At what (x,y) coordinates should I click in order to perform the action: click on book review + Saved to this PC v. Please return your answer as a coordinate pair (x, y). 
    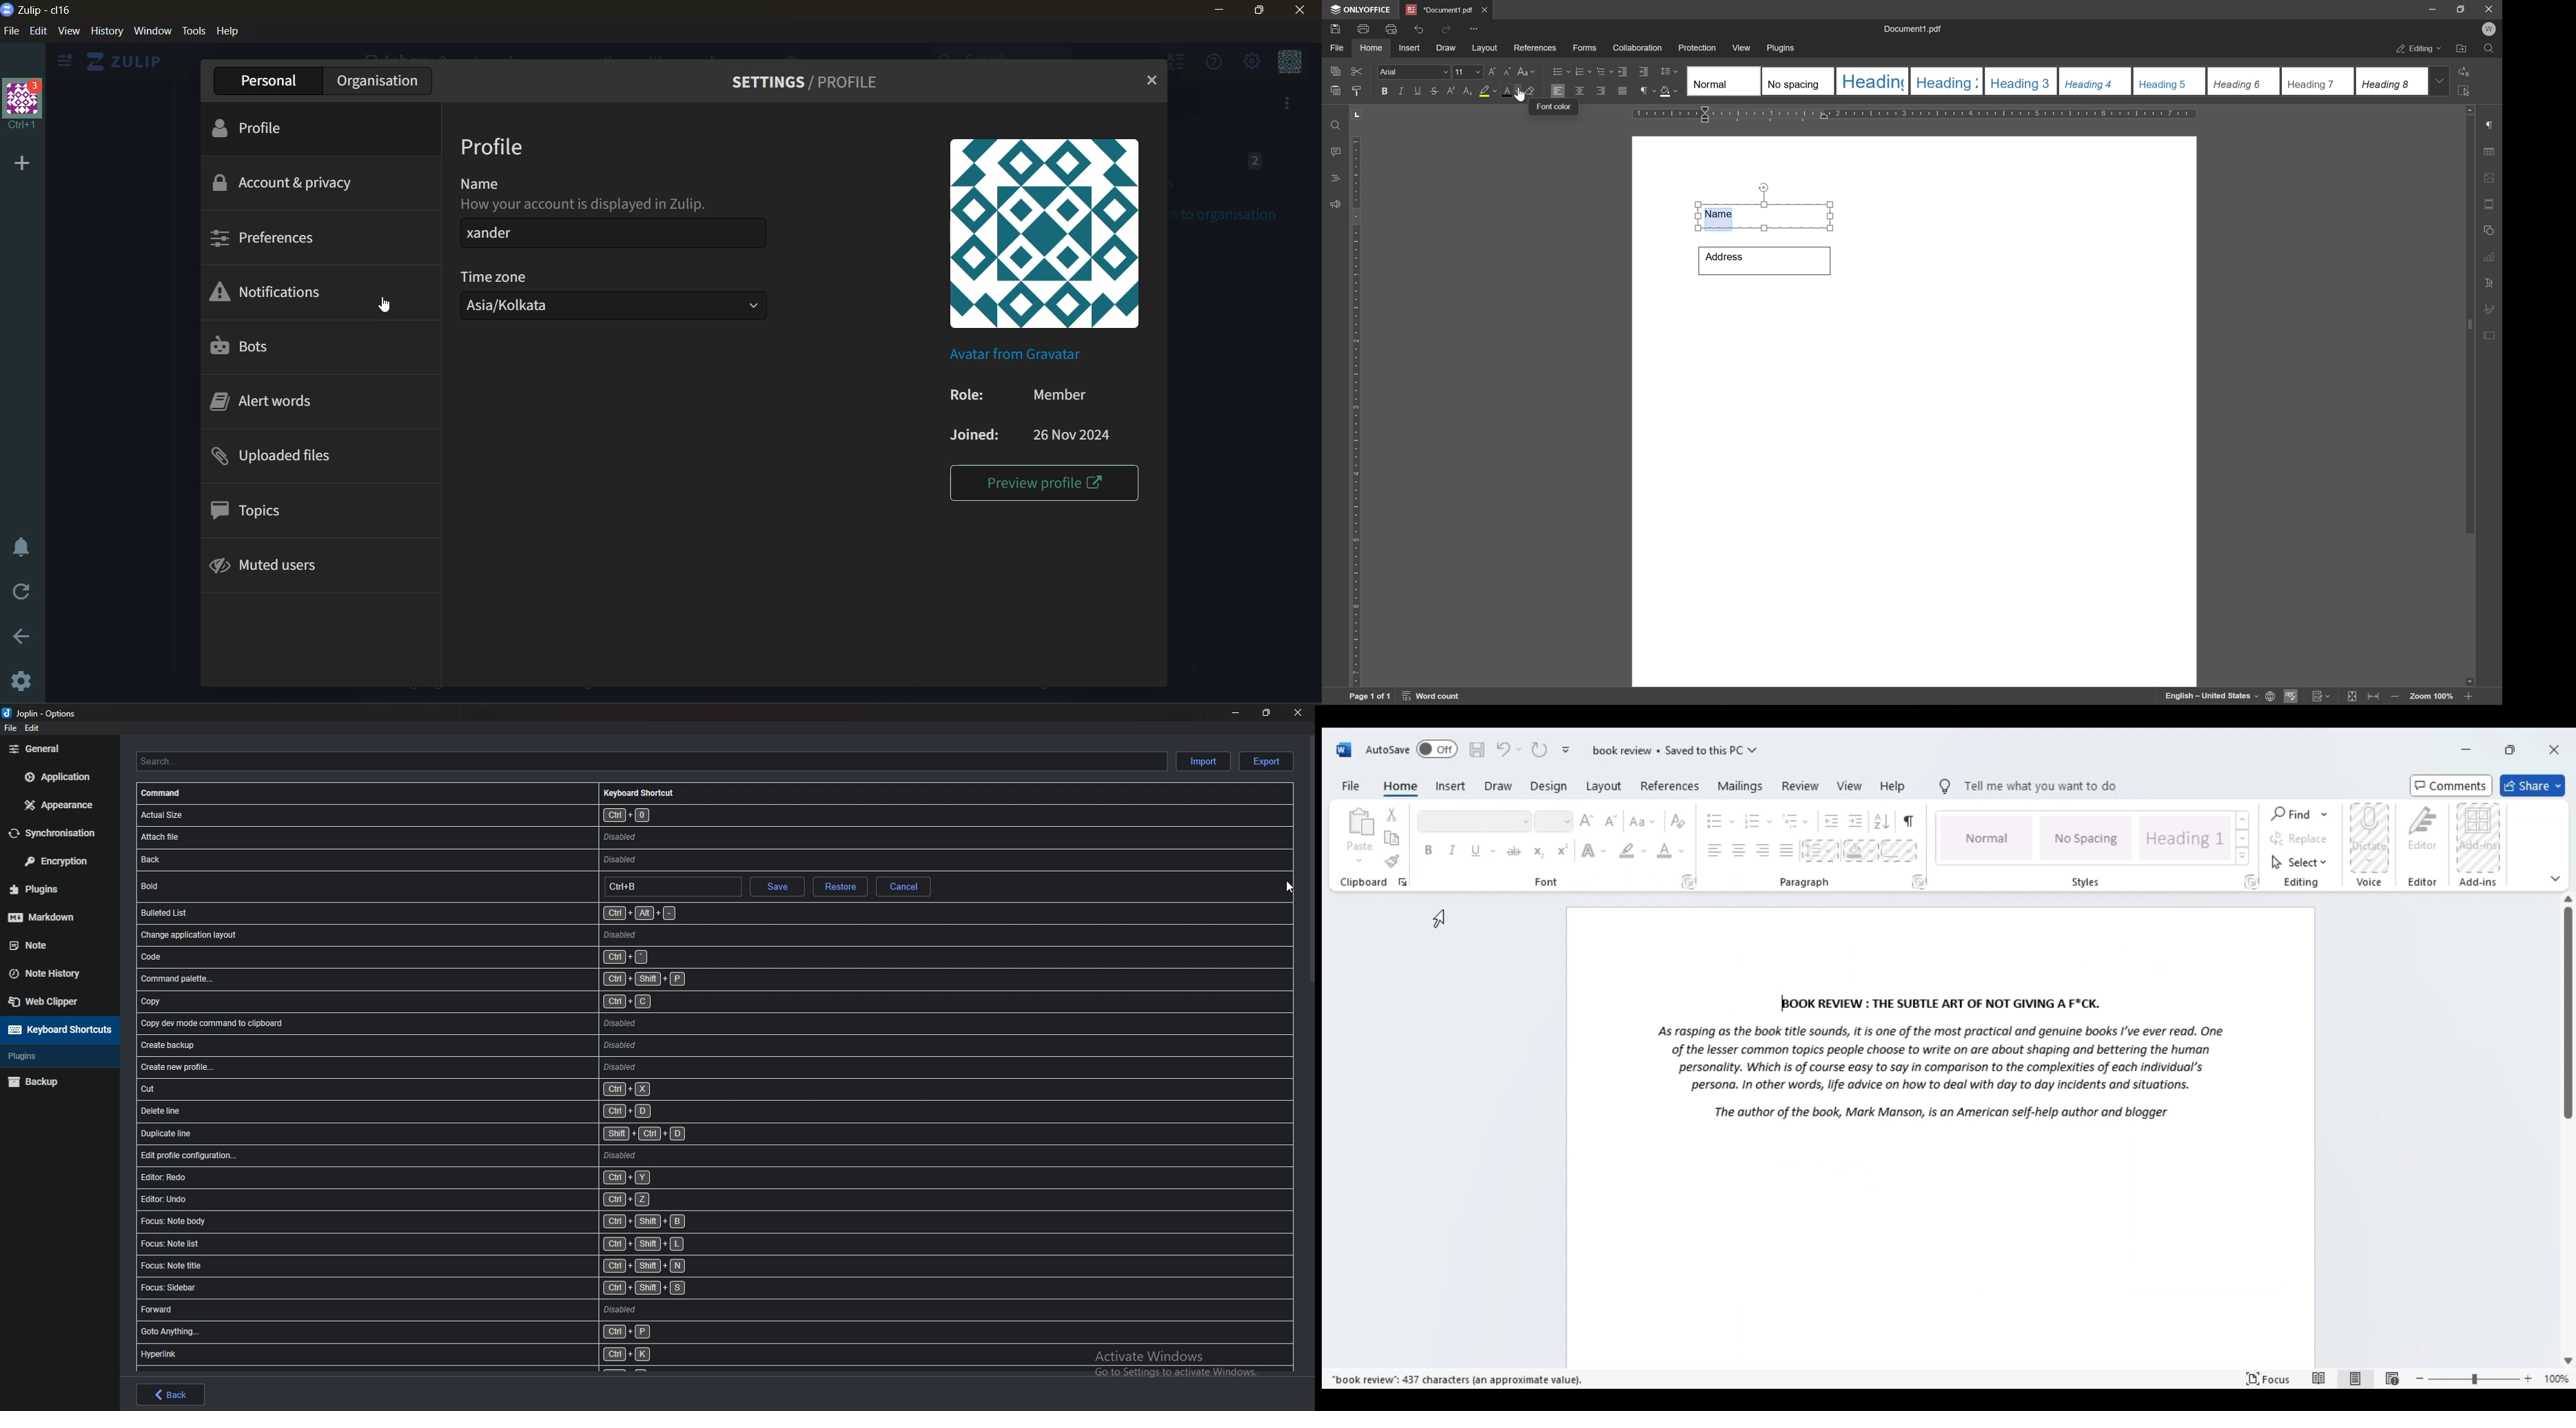
    Looking at the image, I should click on (1664, 753).